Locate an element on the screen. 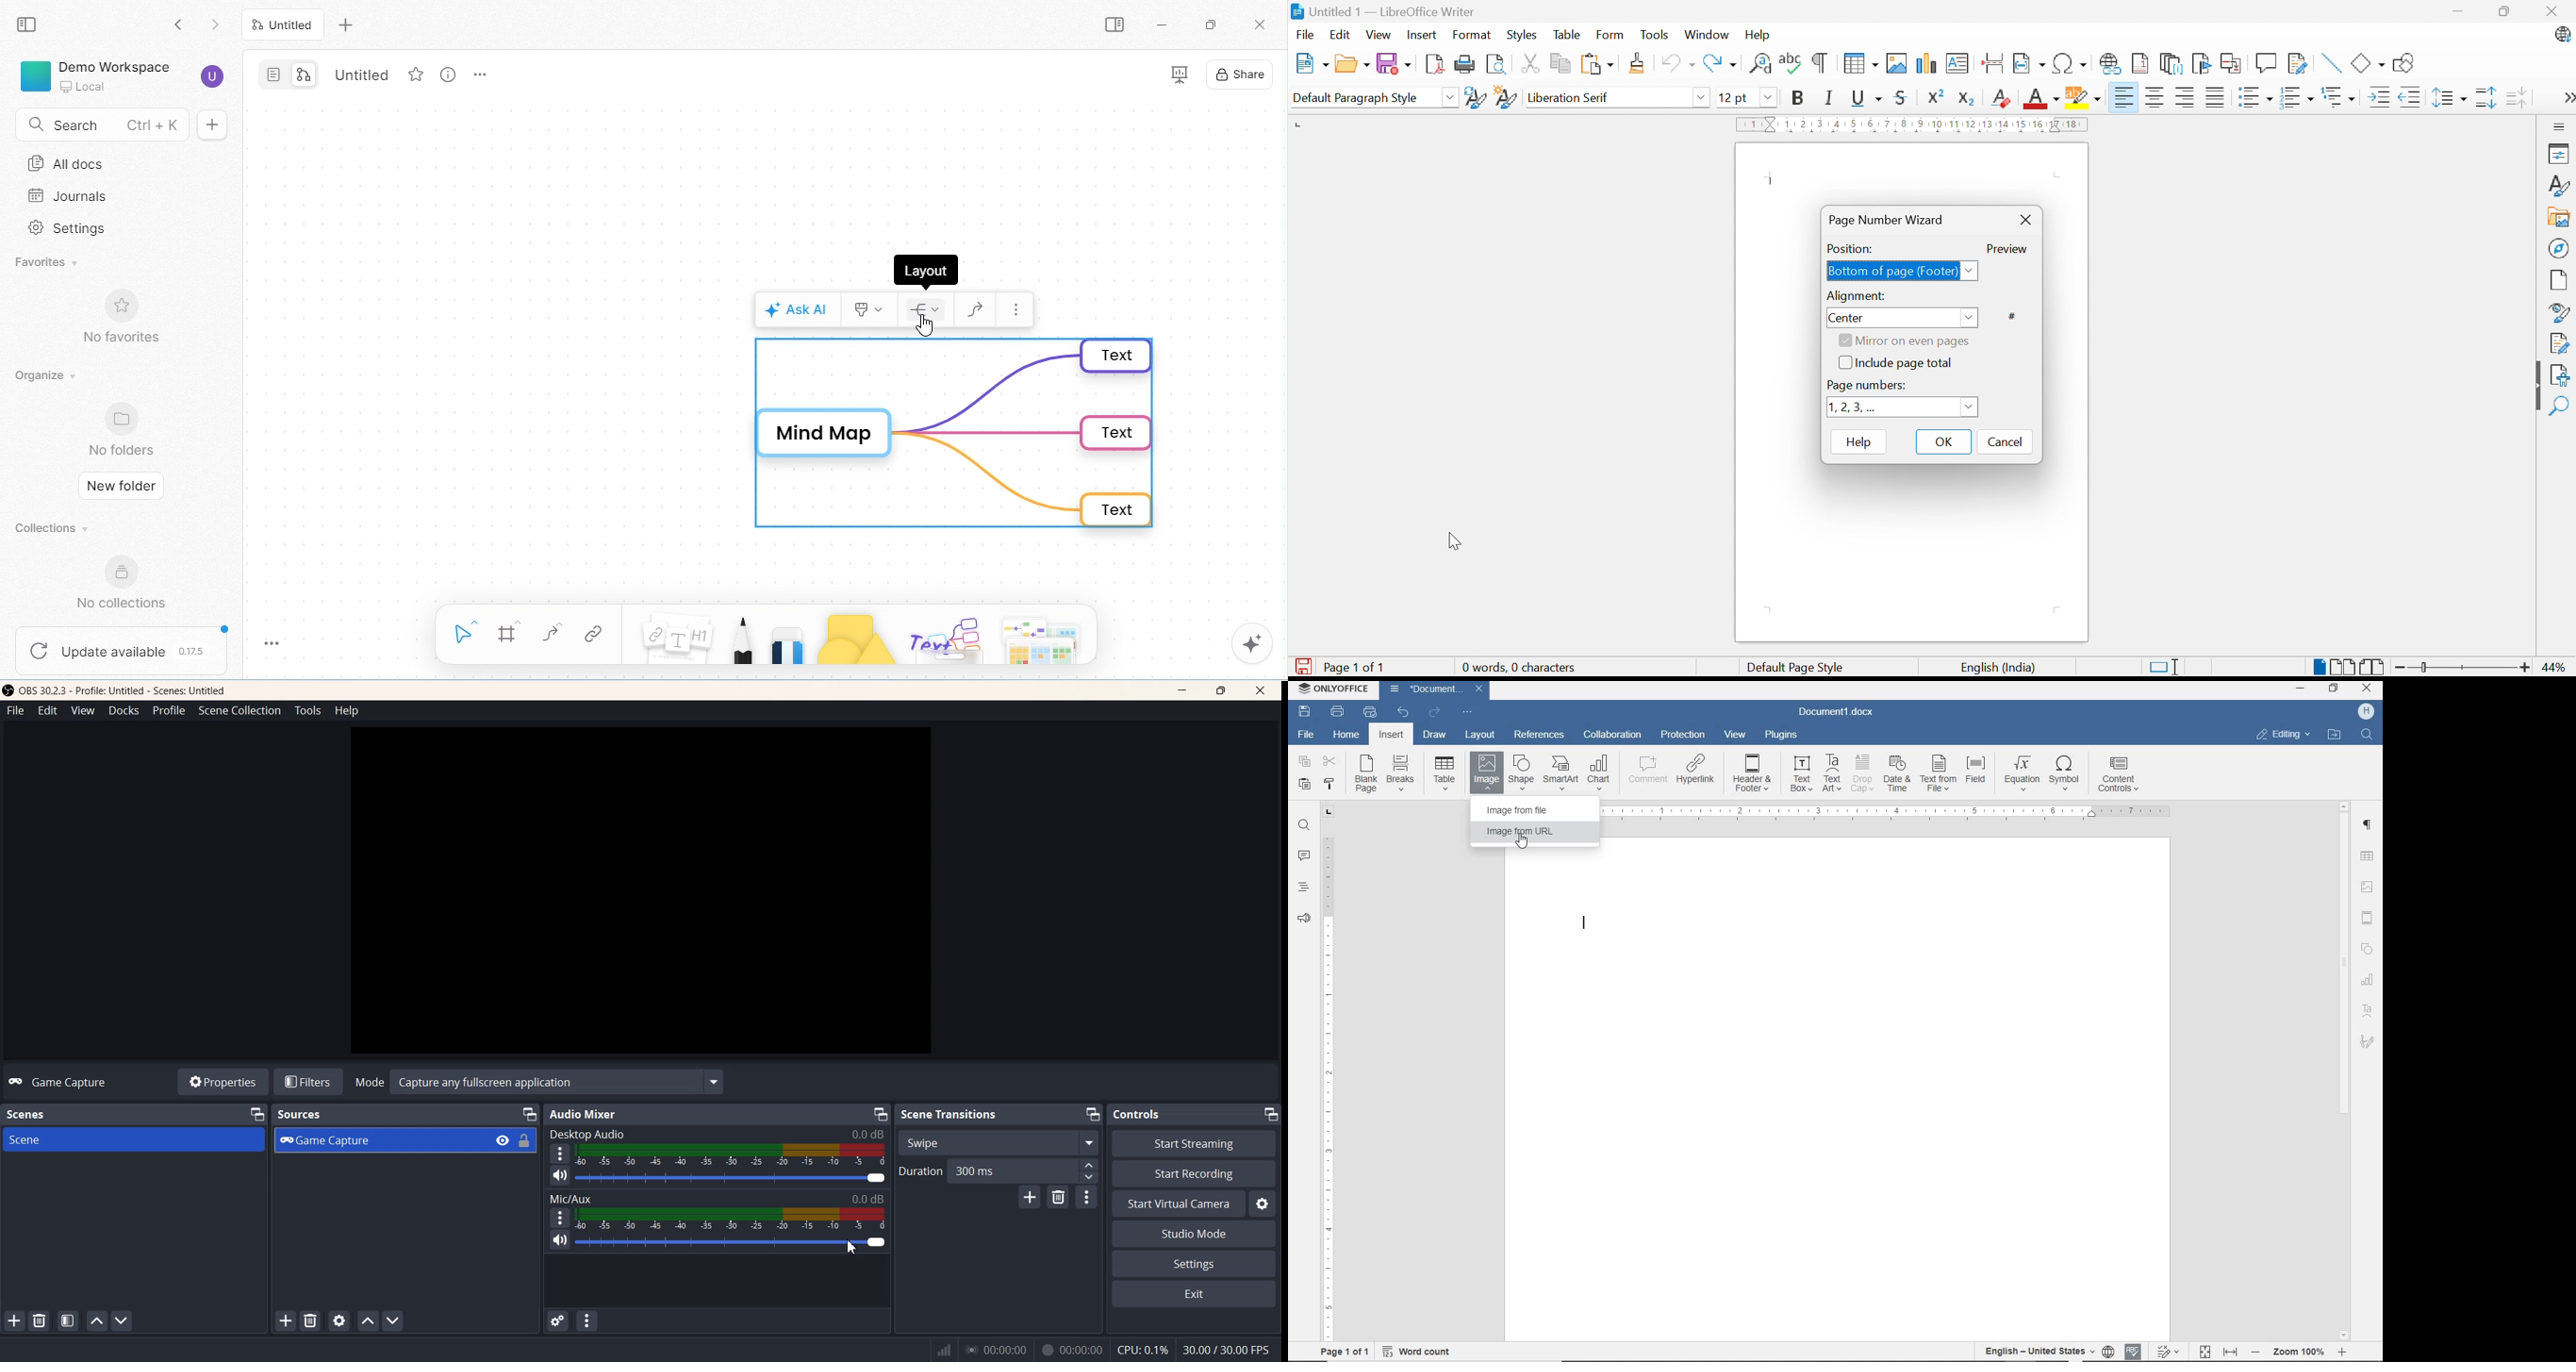 The height and width of the screenshot is (1372, 2576). Text is located at coordinates (556, 1082).